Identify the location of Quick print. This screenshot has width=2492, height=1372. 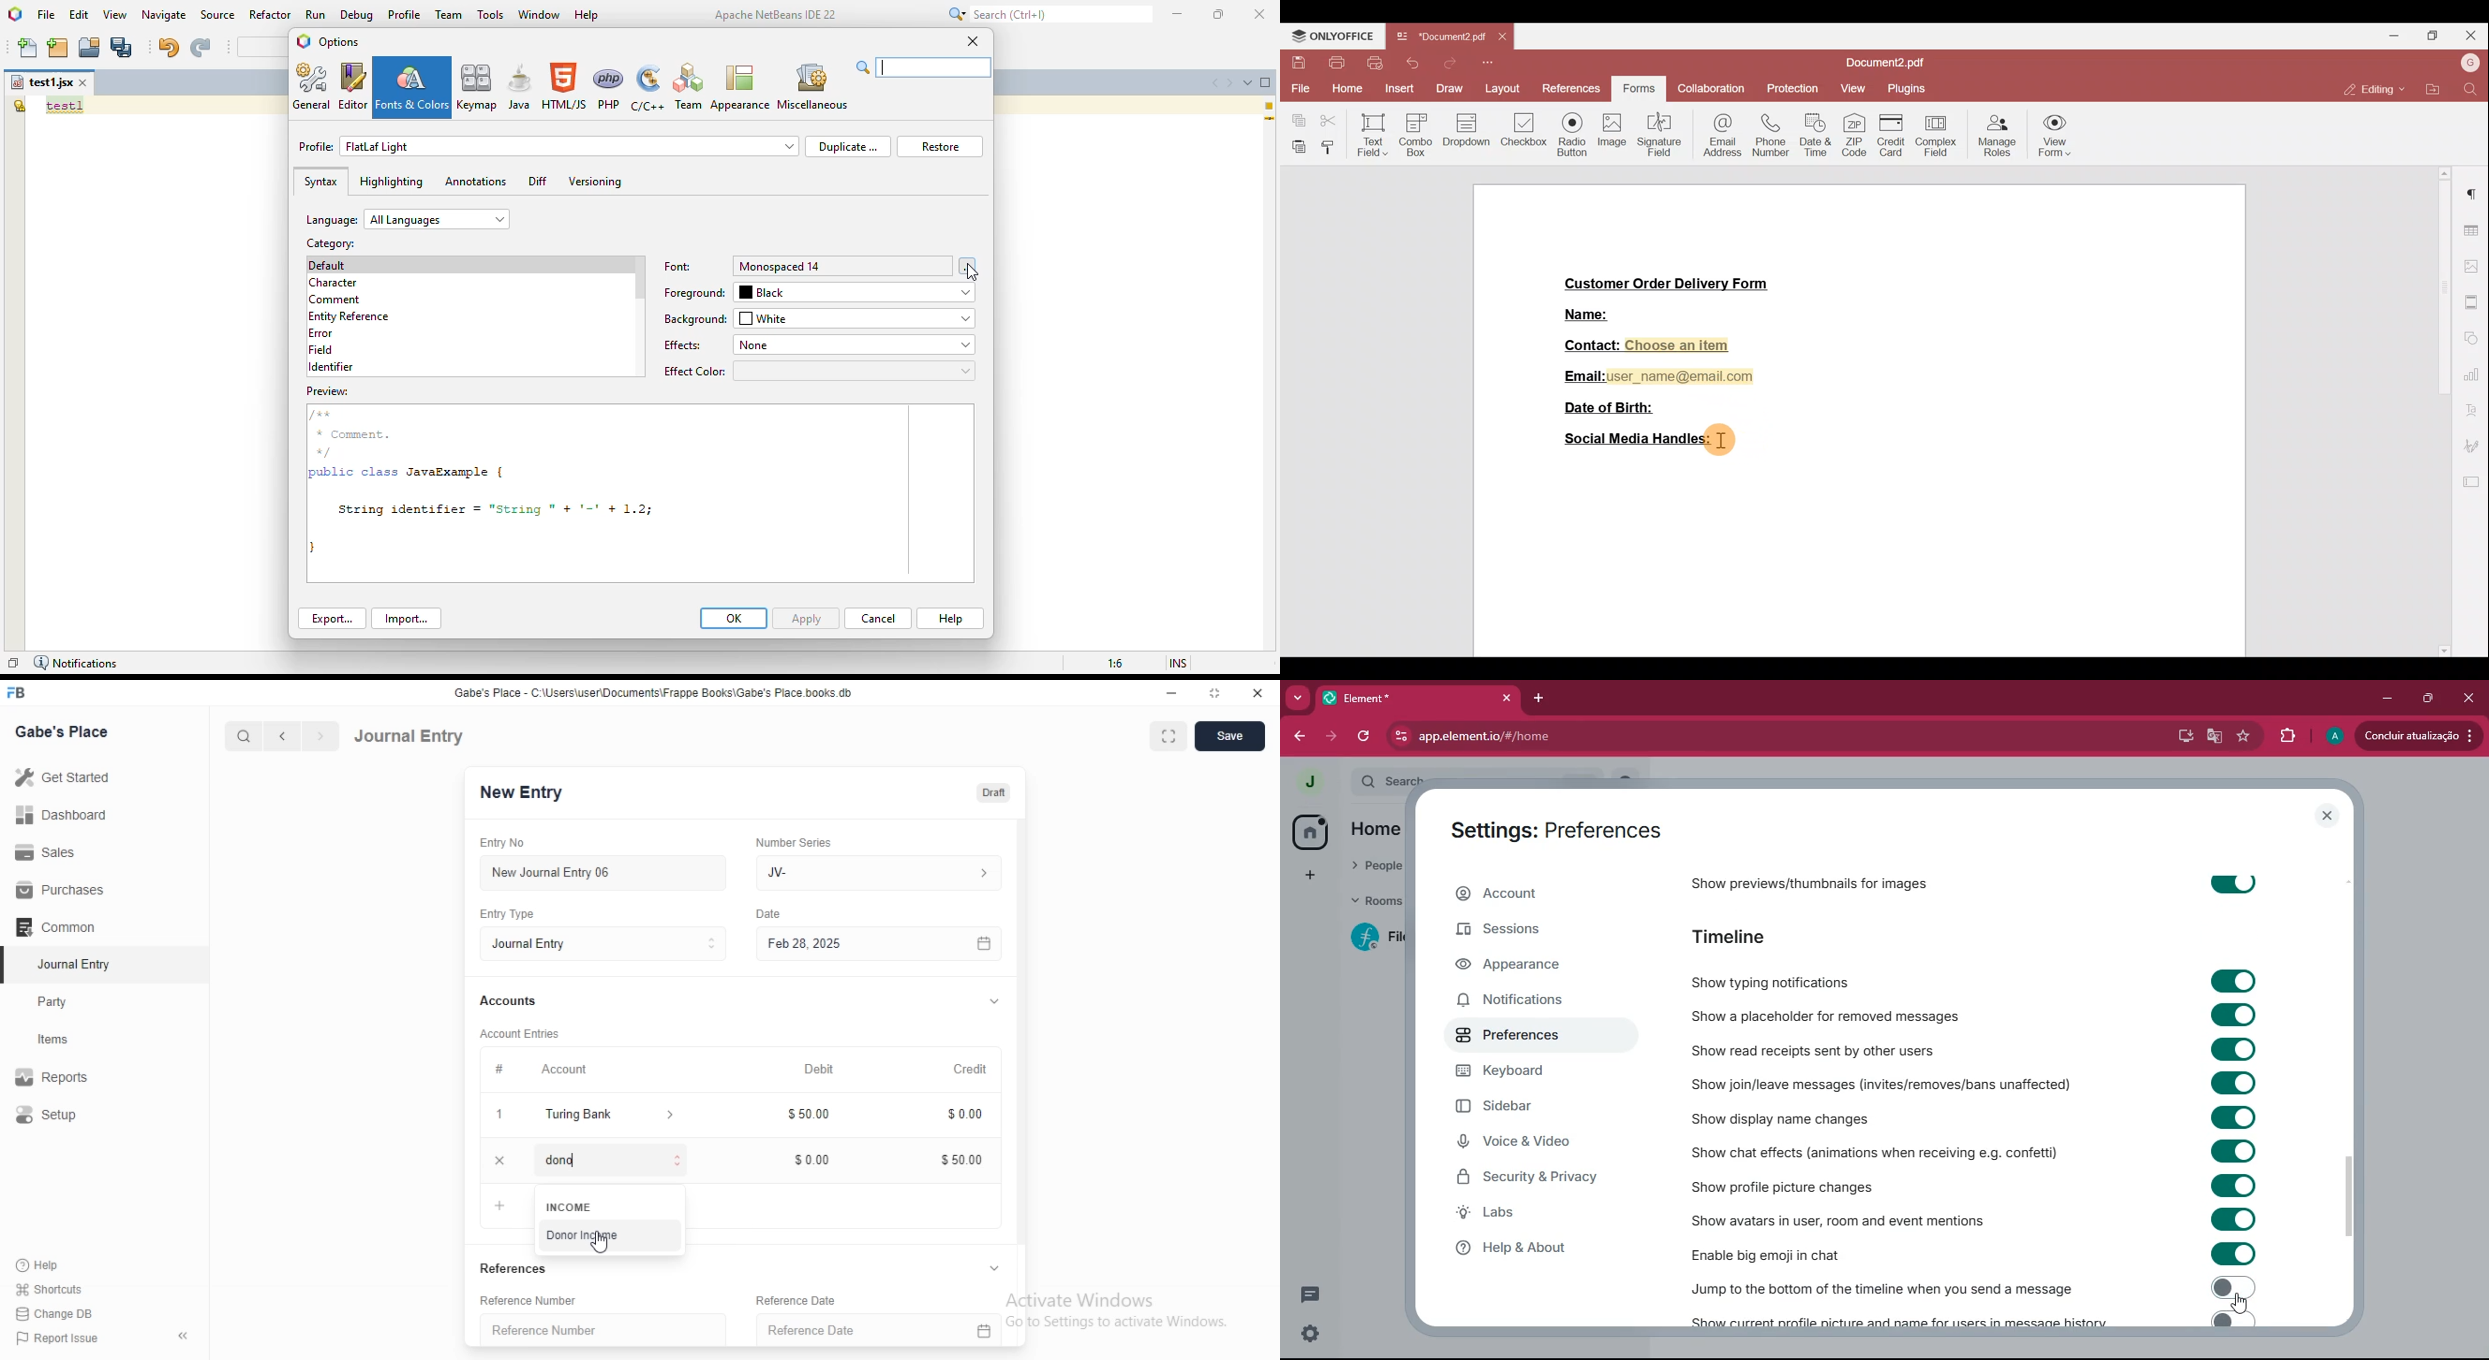
(1376, 63).